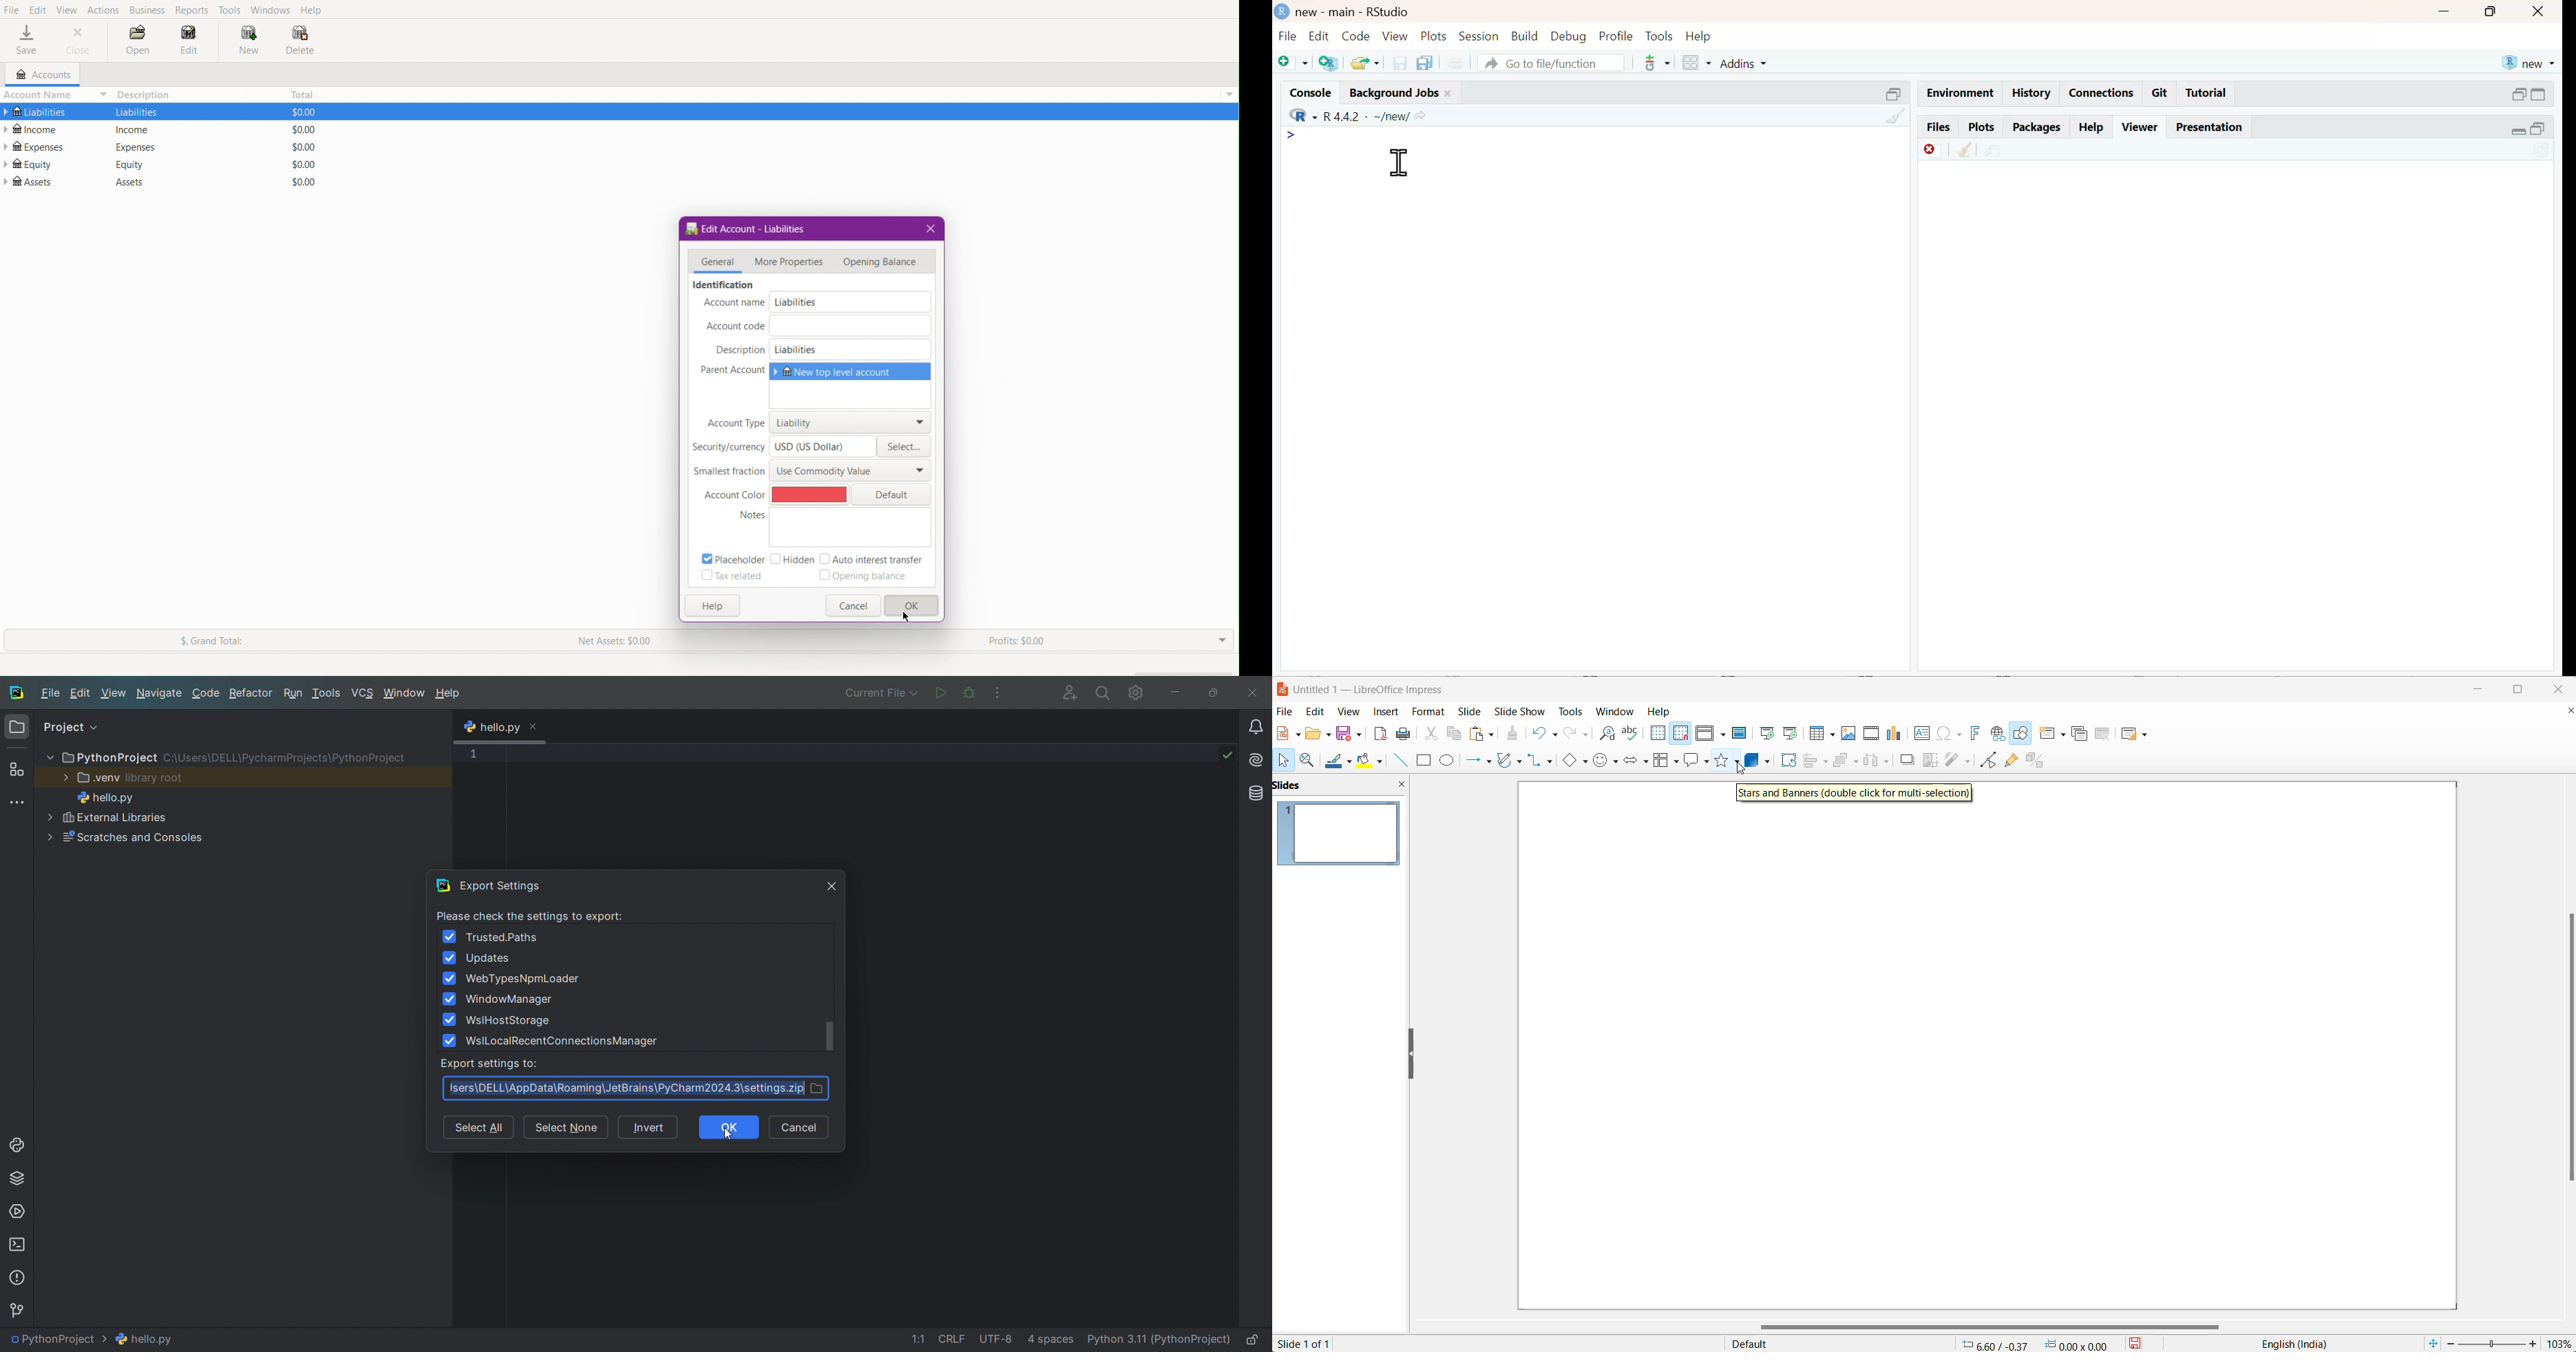 This screenshot has height=1372, width=2576. Describe the element at coordinates (2036, 128) in the screenshot. I see `packages` at that location.